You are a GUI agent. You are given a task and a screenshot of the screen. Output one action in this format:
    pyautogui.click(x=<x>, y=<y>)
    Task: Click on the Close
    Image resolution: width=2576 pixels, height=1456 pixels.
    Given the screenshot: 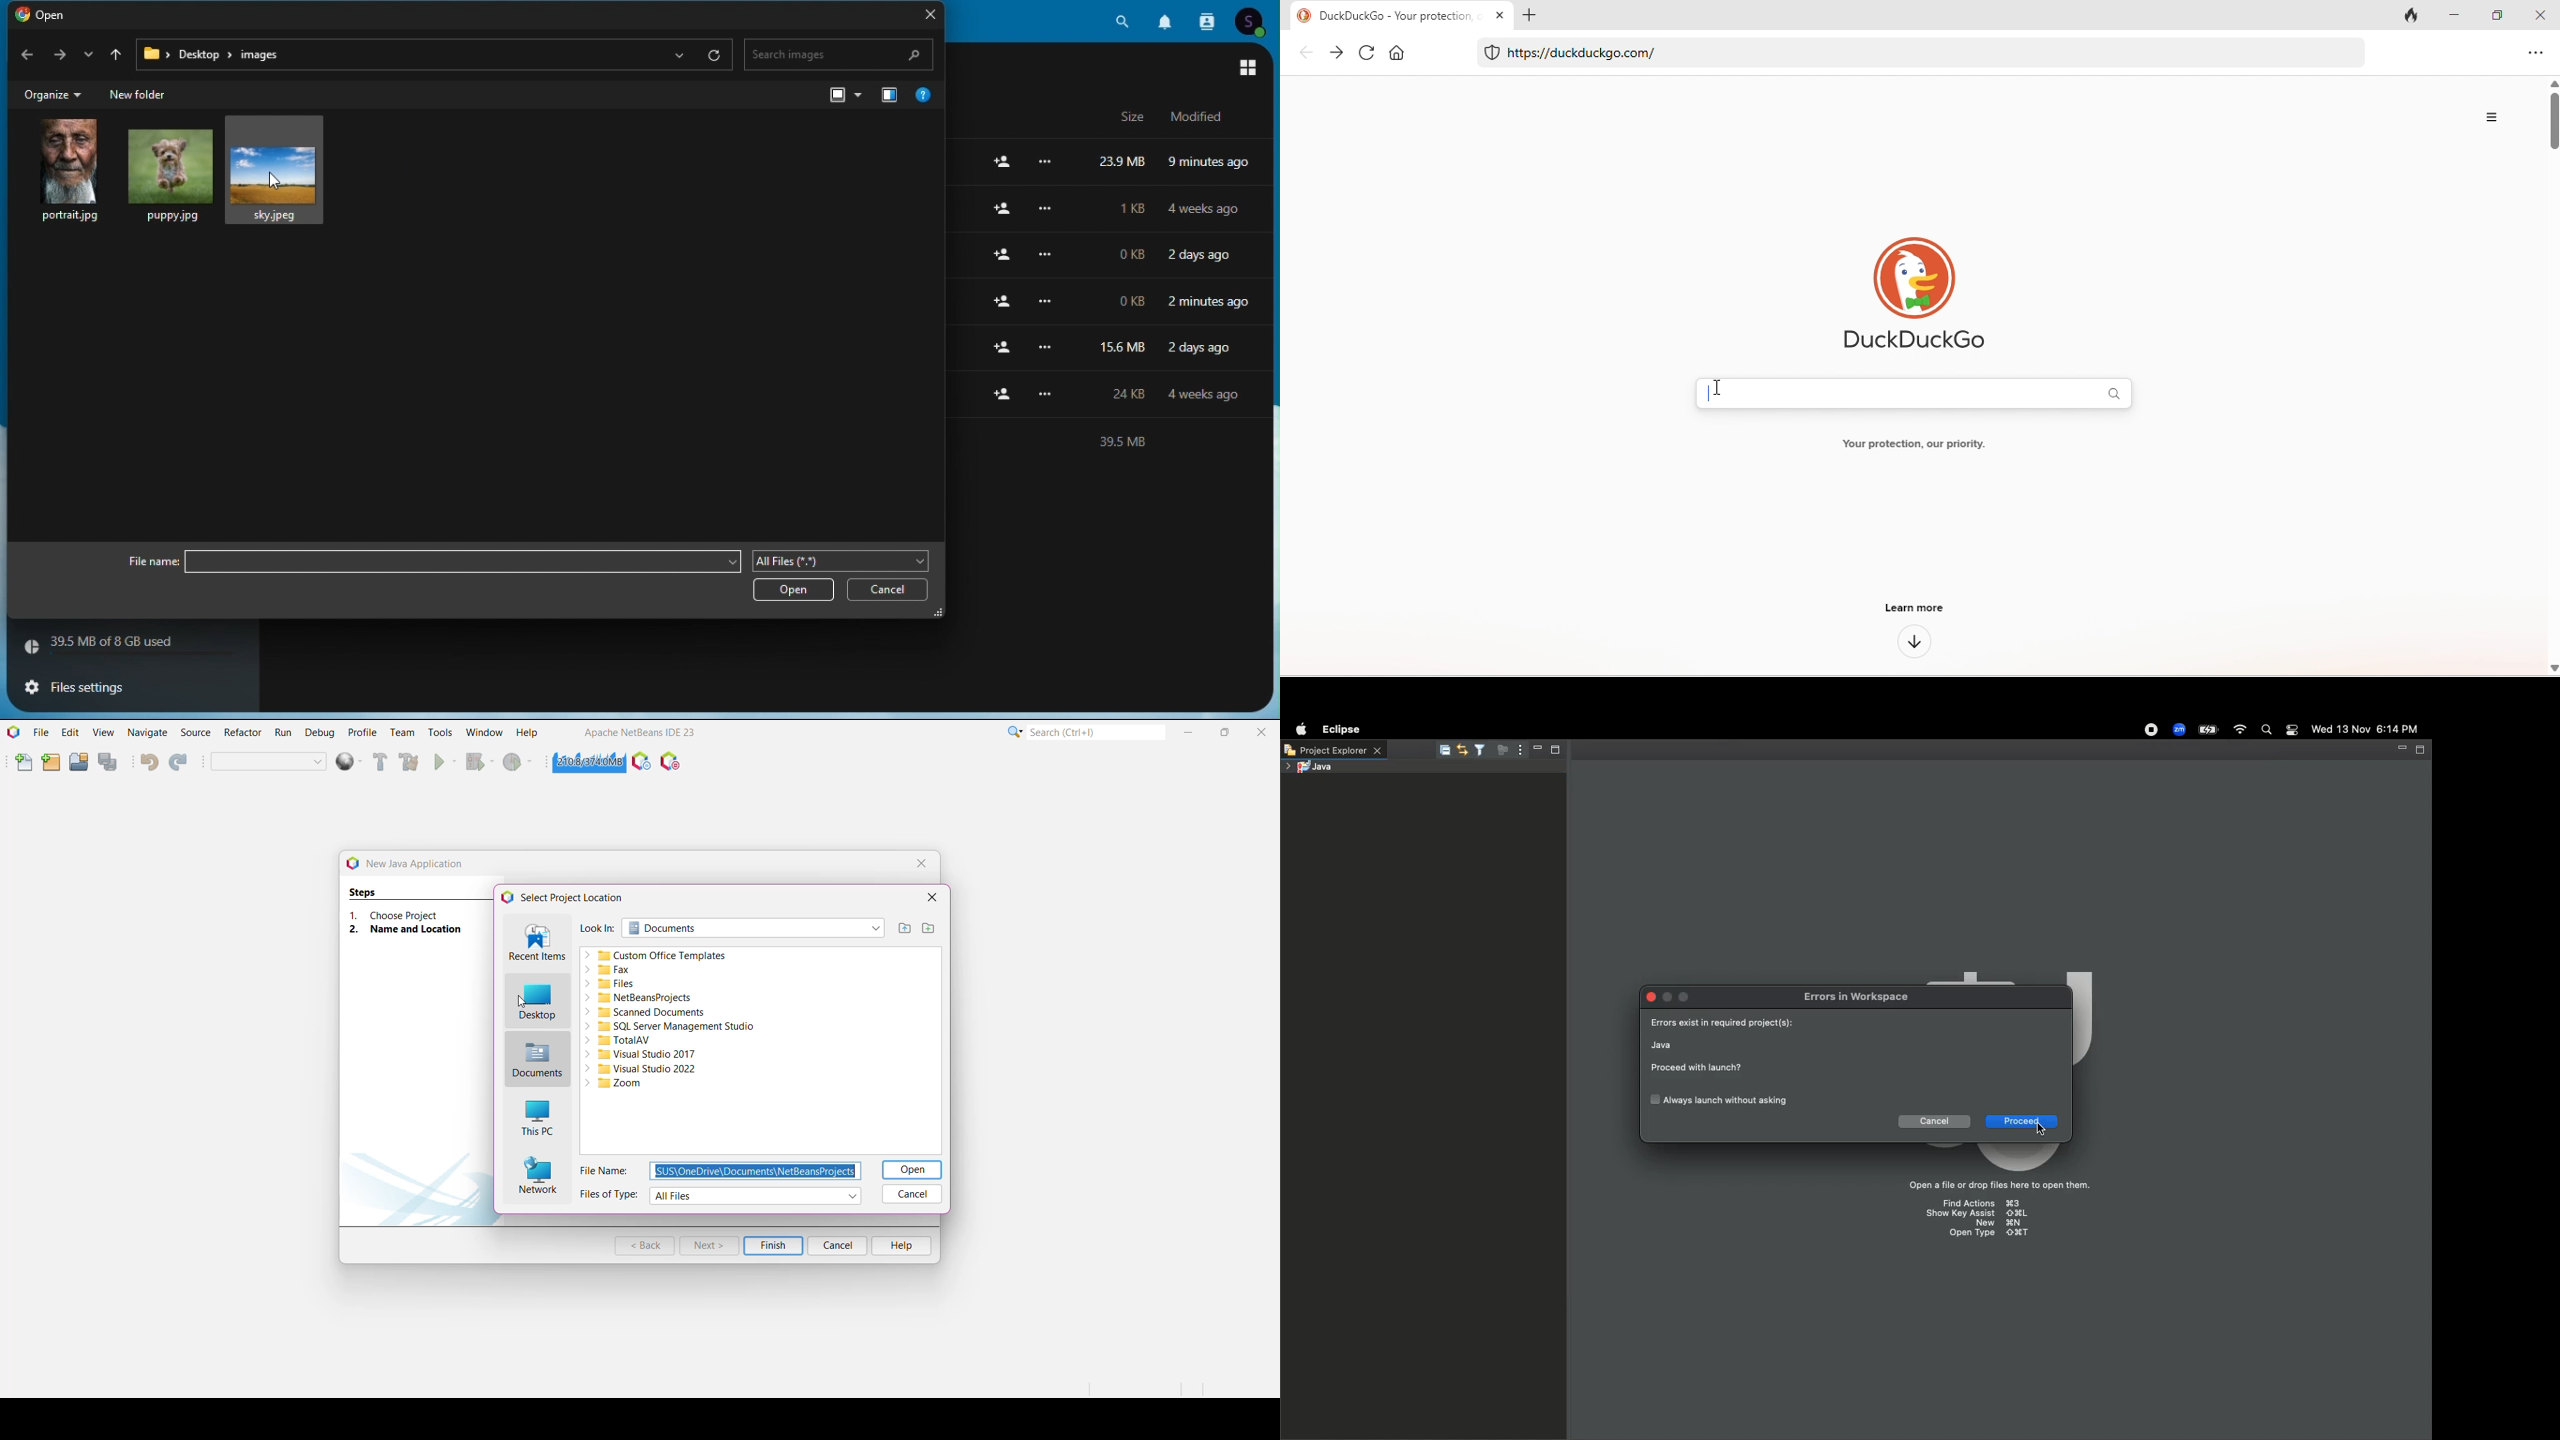 What is the action you would take?
    pyautogui.click(x=924, y=17)
    